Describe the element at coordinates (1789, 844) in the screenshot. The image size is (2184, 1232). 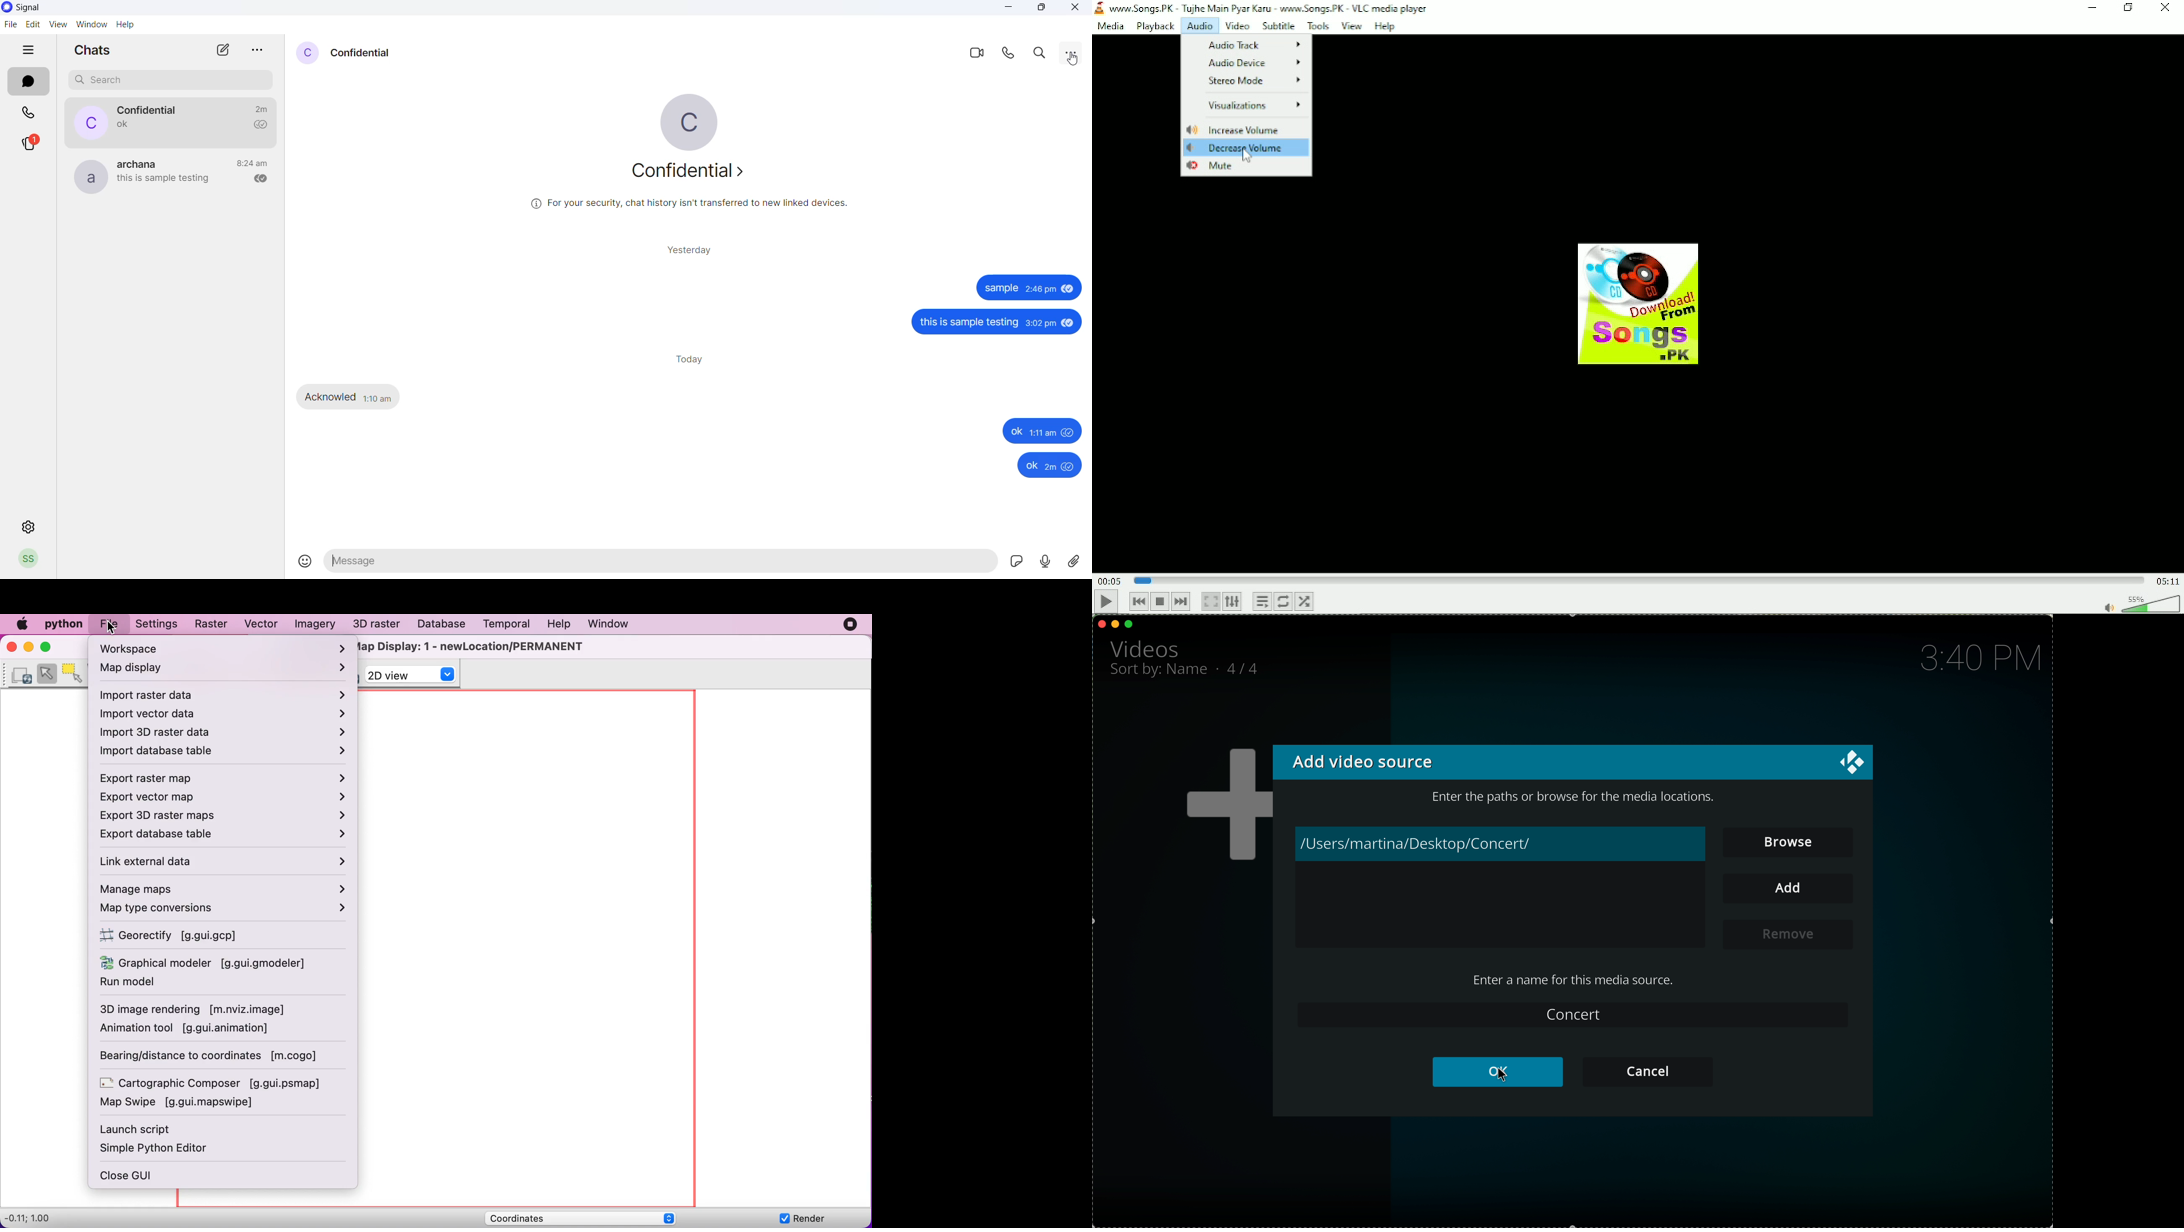
I see `browse` at that location.